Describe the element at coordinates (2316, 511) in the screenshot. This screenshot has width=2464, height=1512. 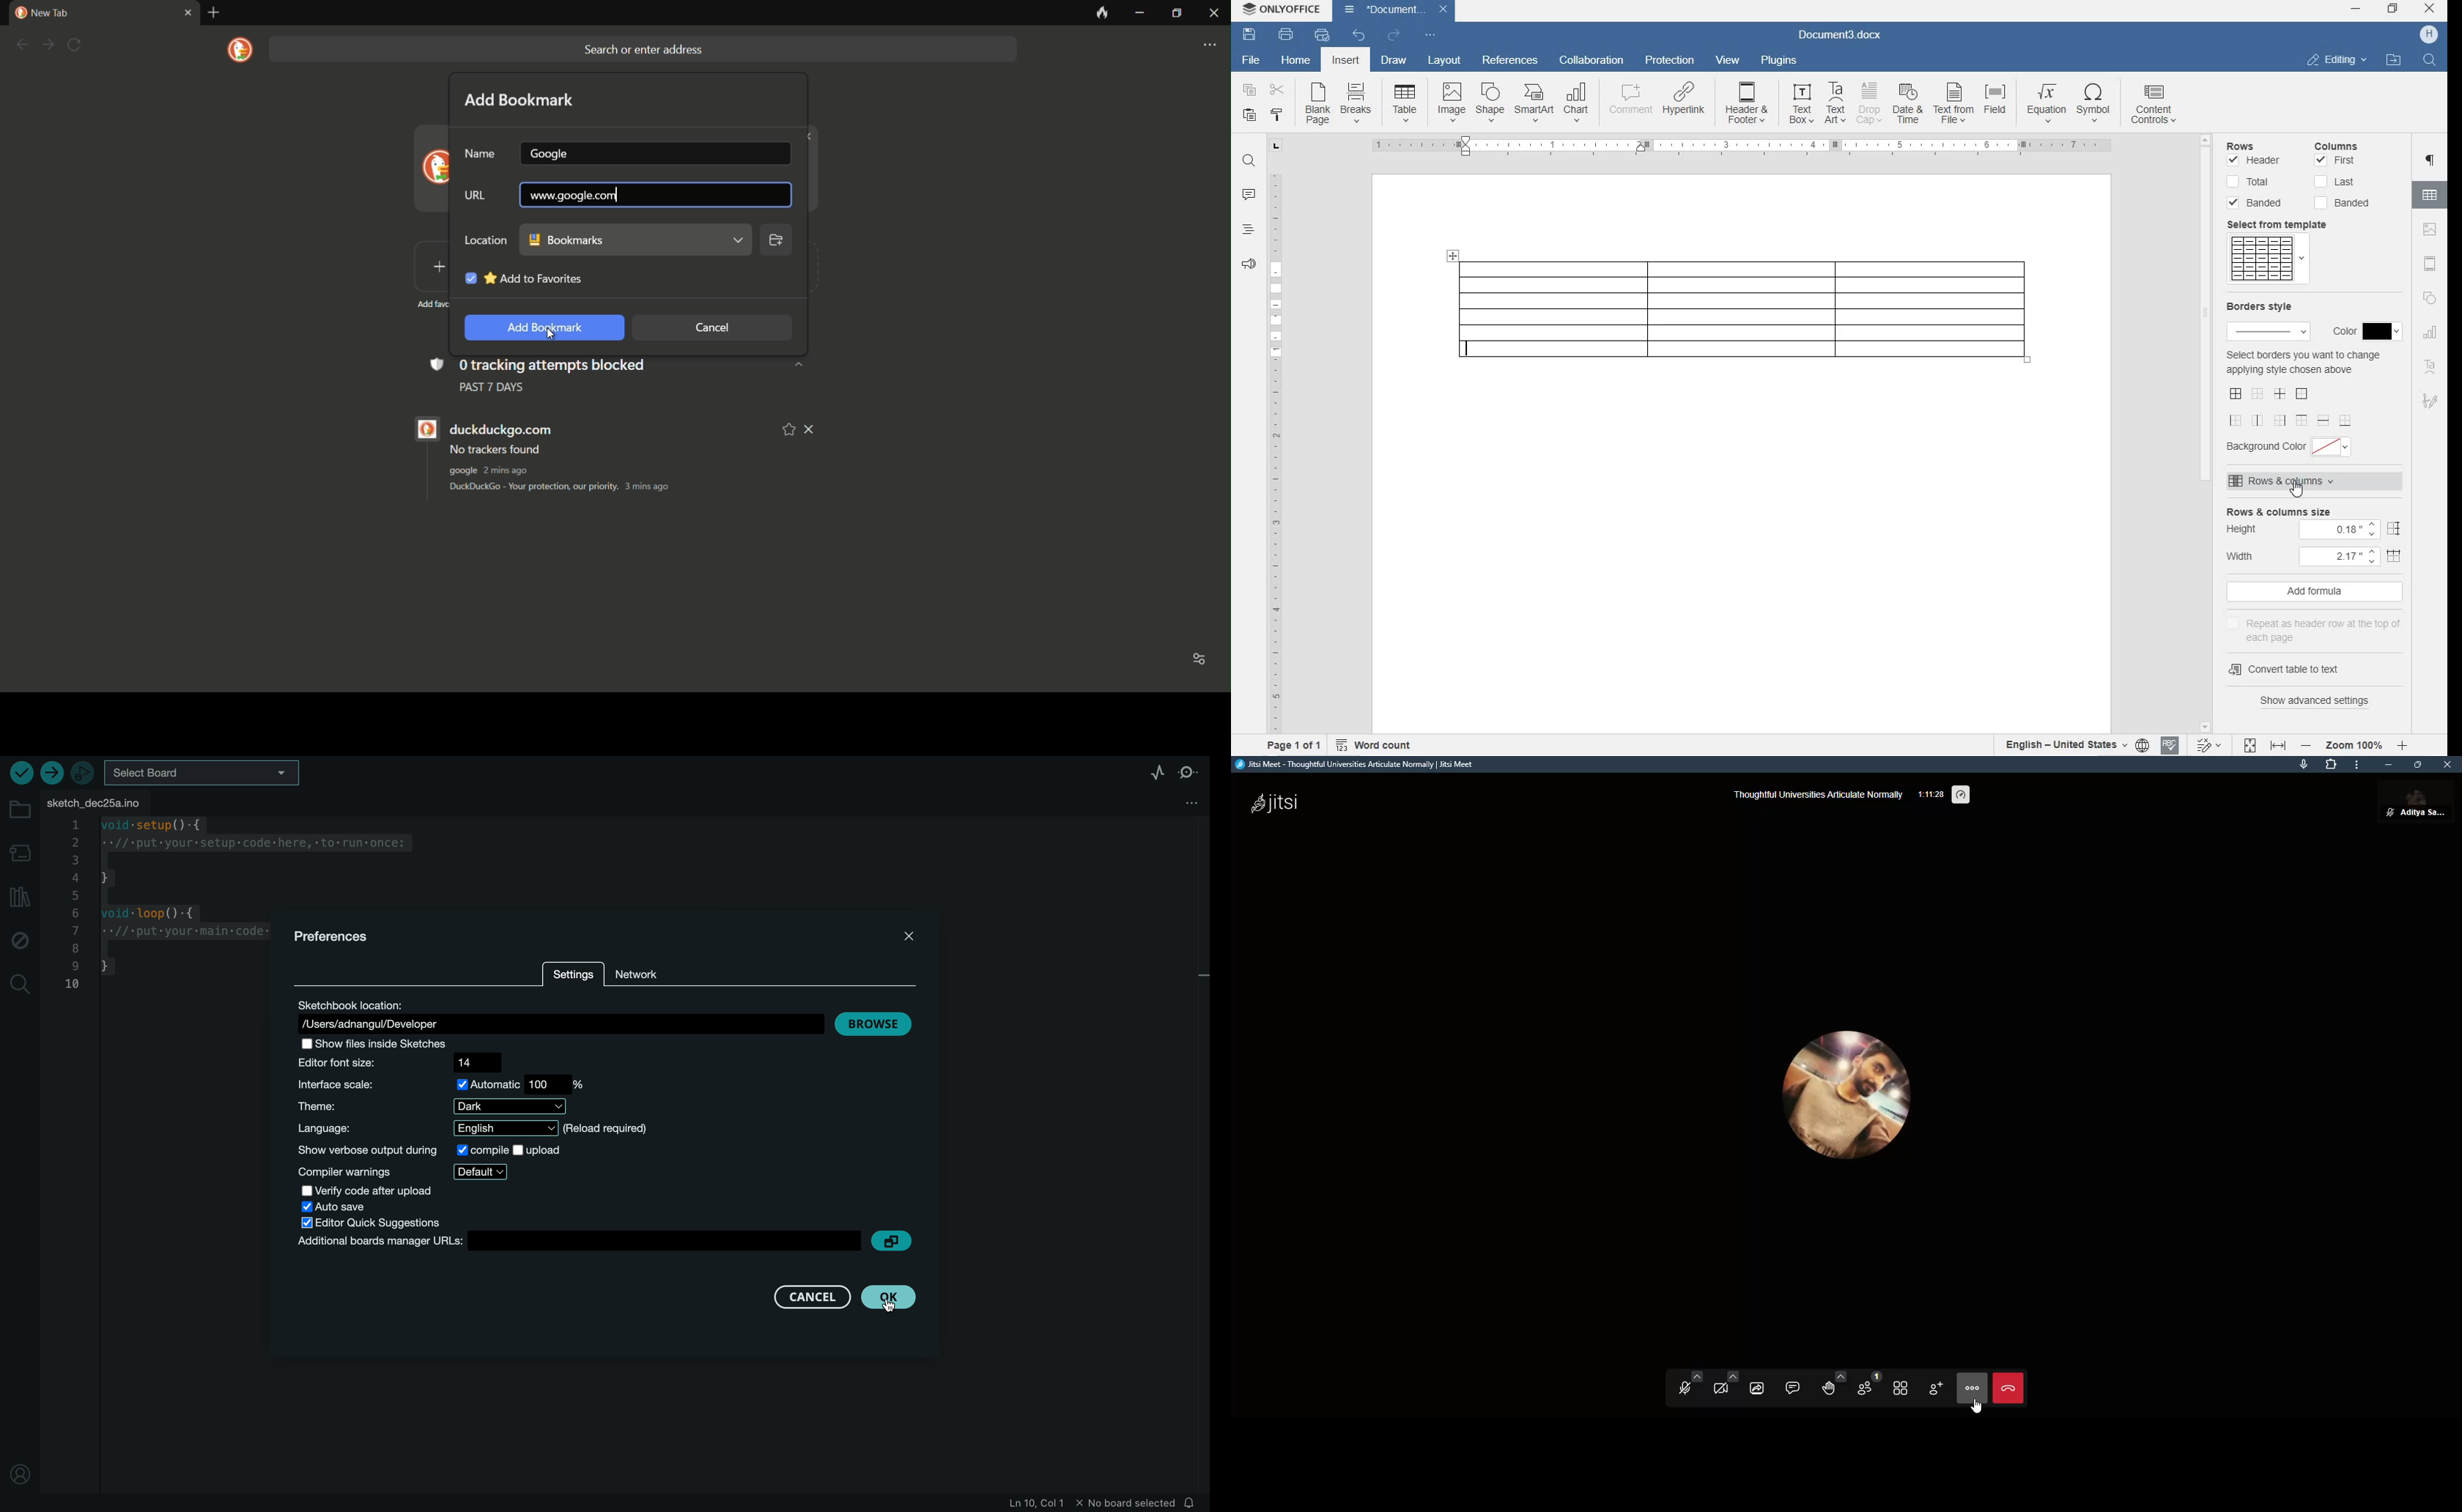
I see `rows & columns size` at that location.